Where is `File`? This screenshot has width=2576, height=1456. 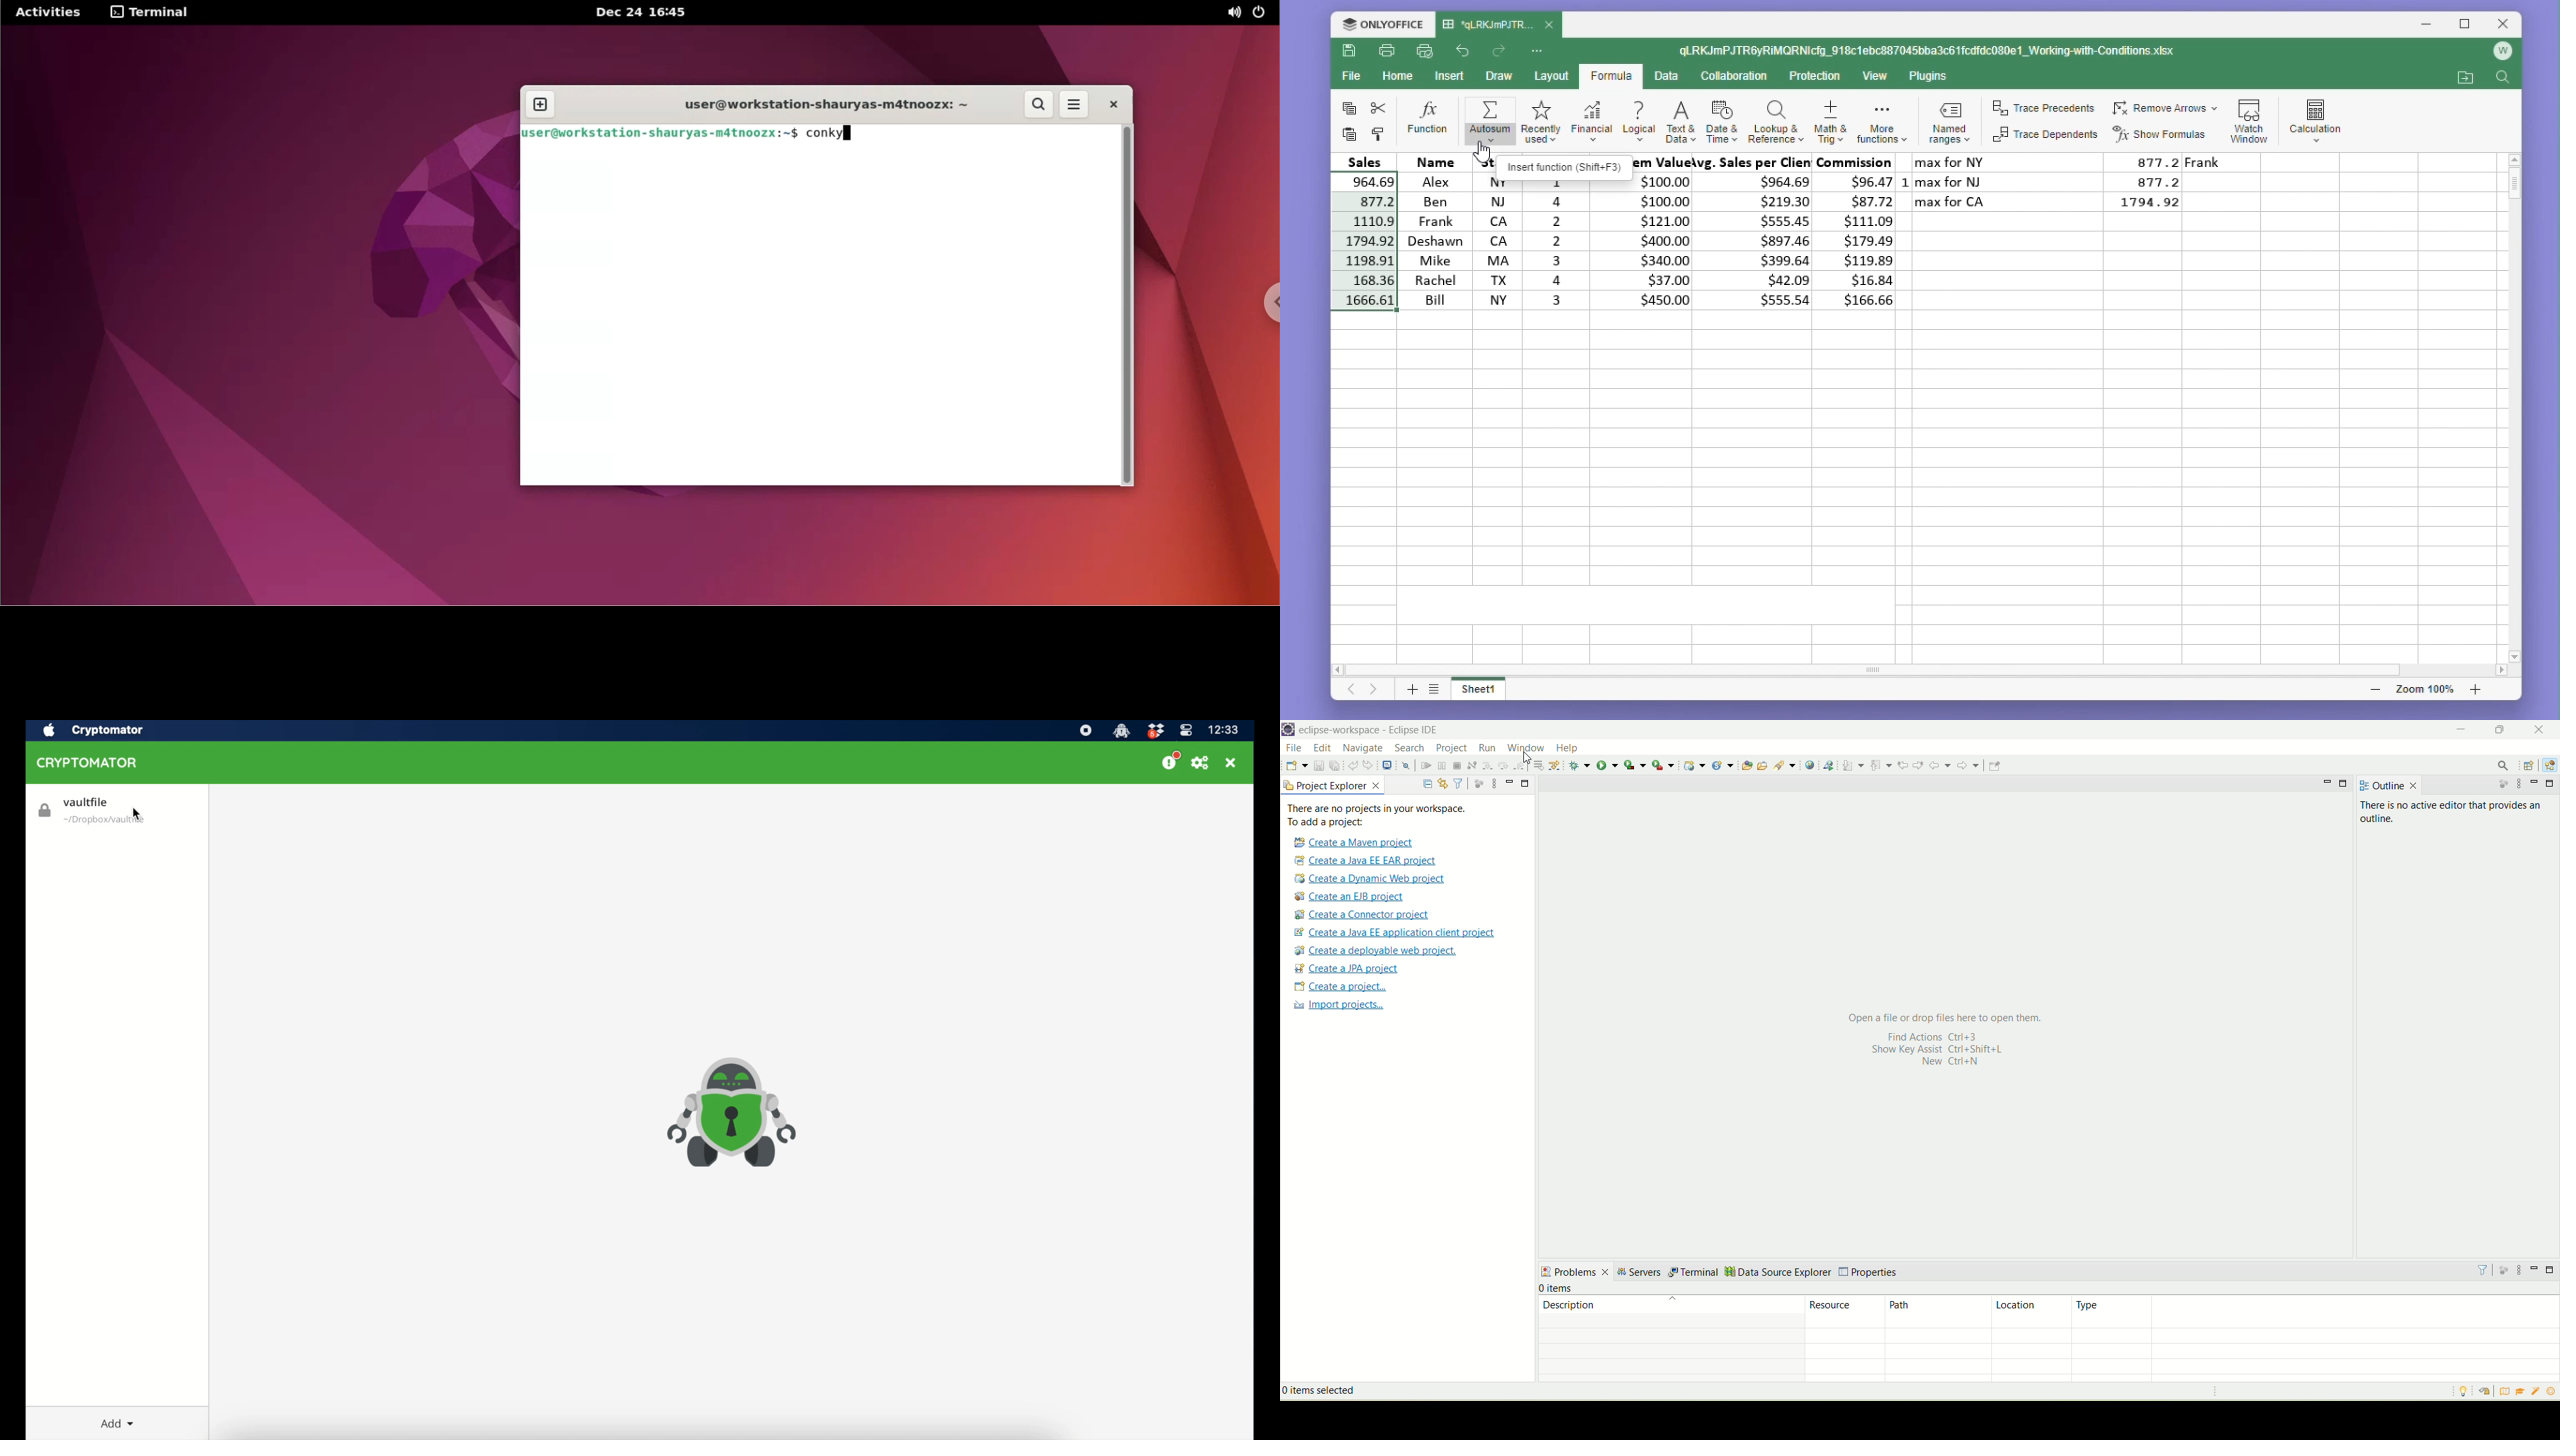
File is located at coordinates (1350, 76).